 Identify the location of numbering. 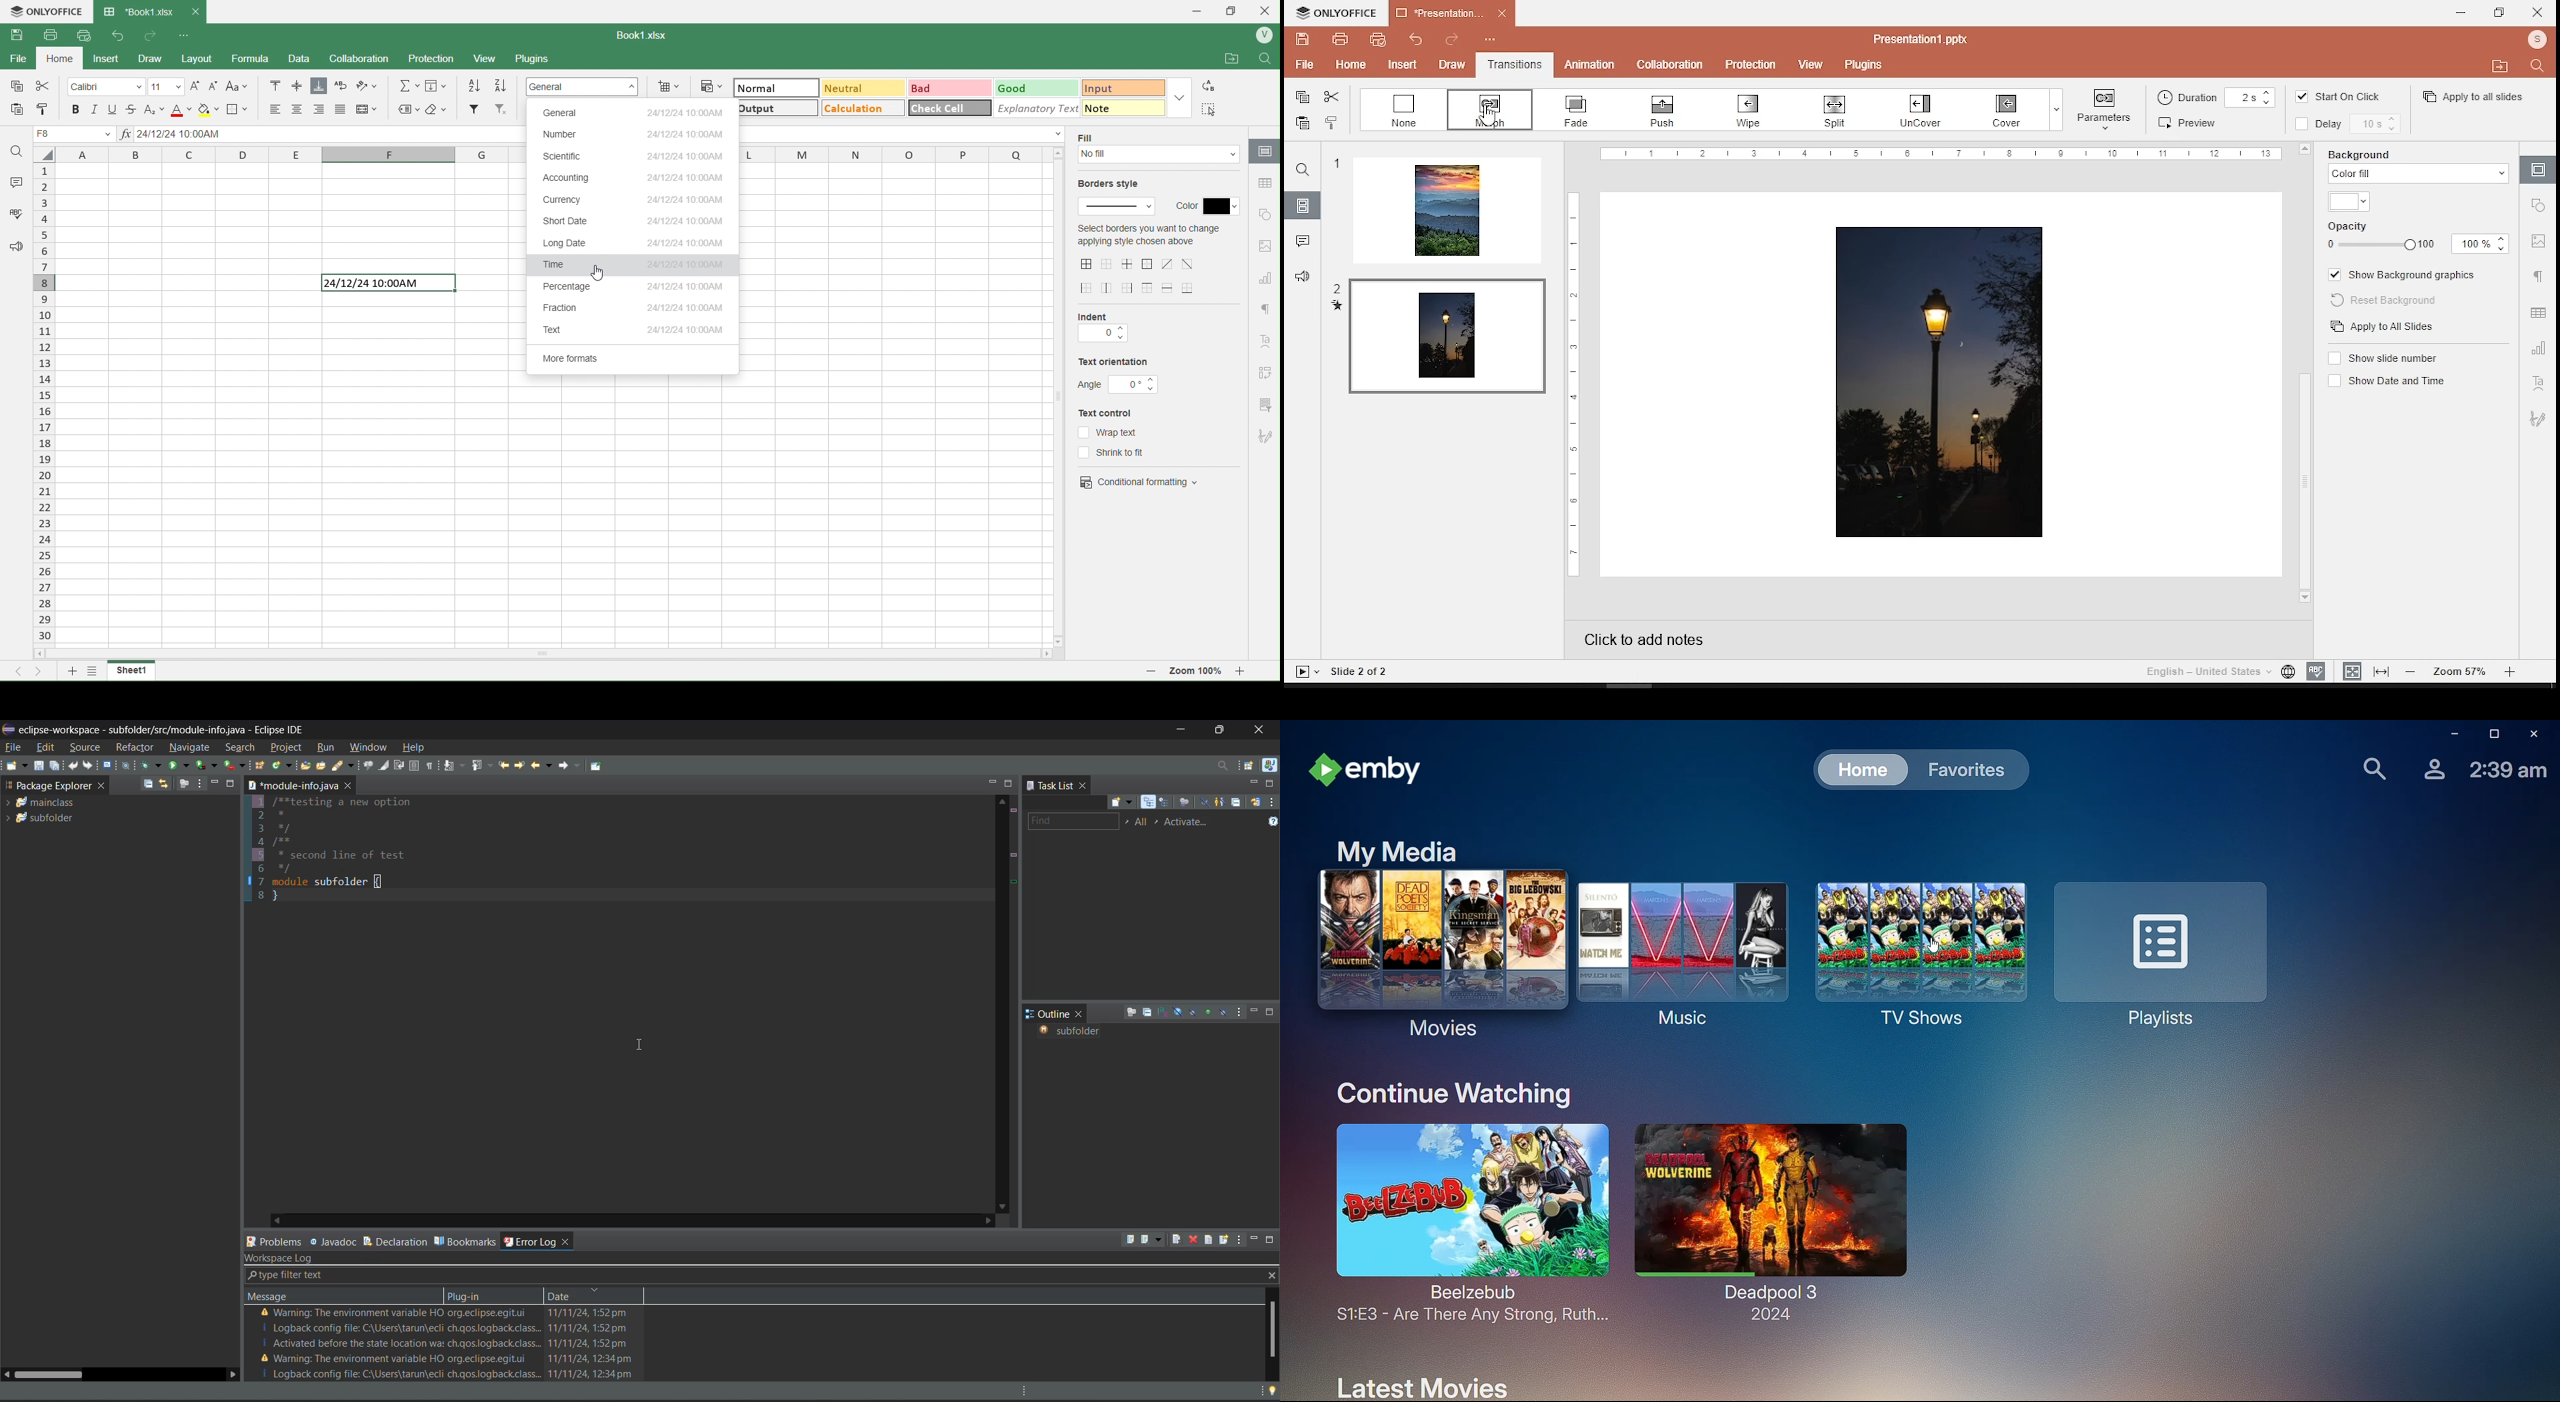
(1759, 111).